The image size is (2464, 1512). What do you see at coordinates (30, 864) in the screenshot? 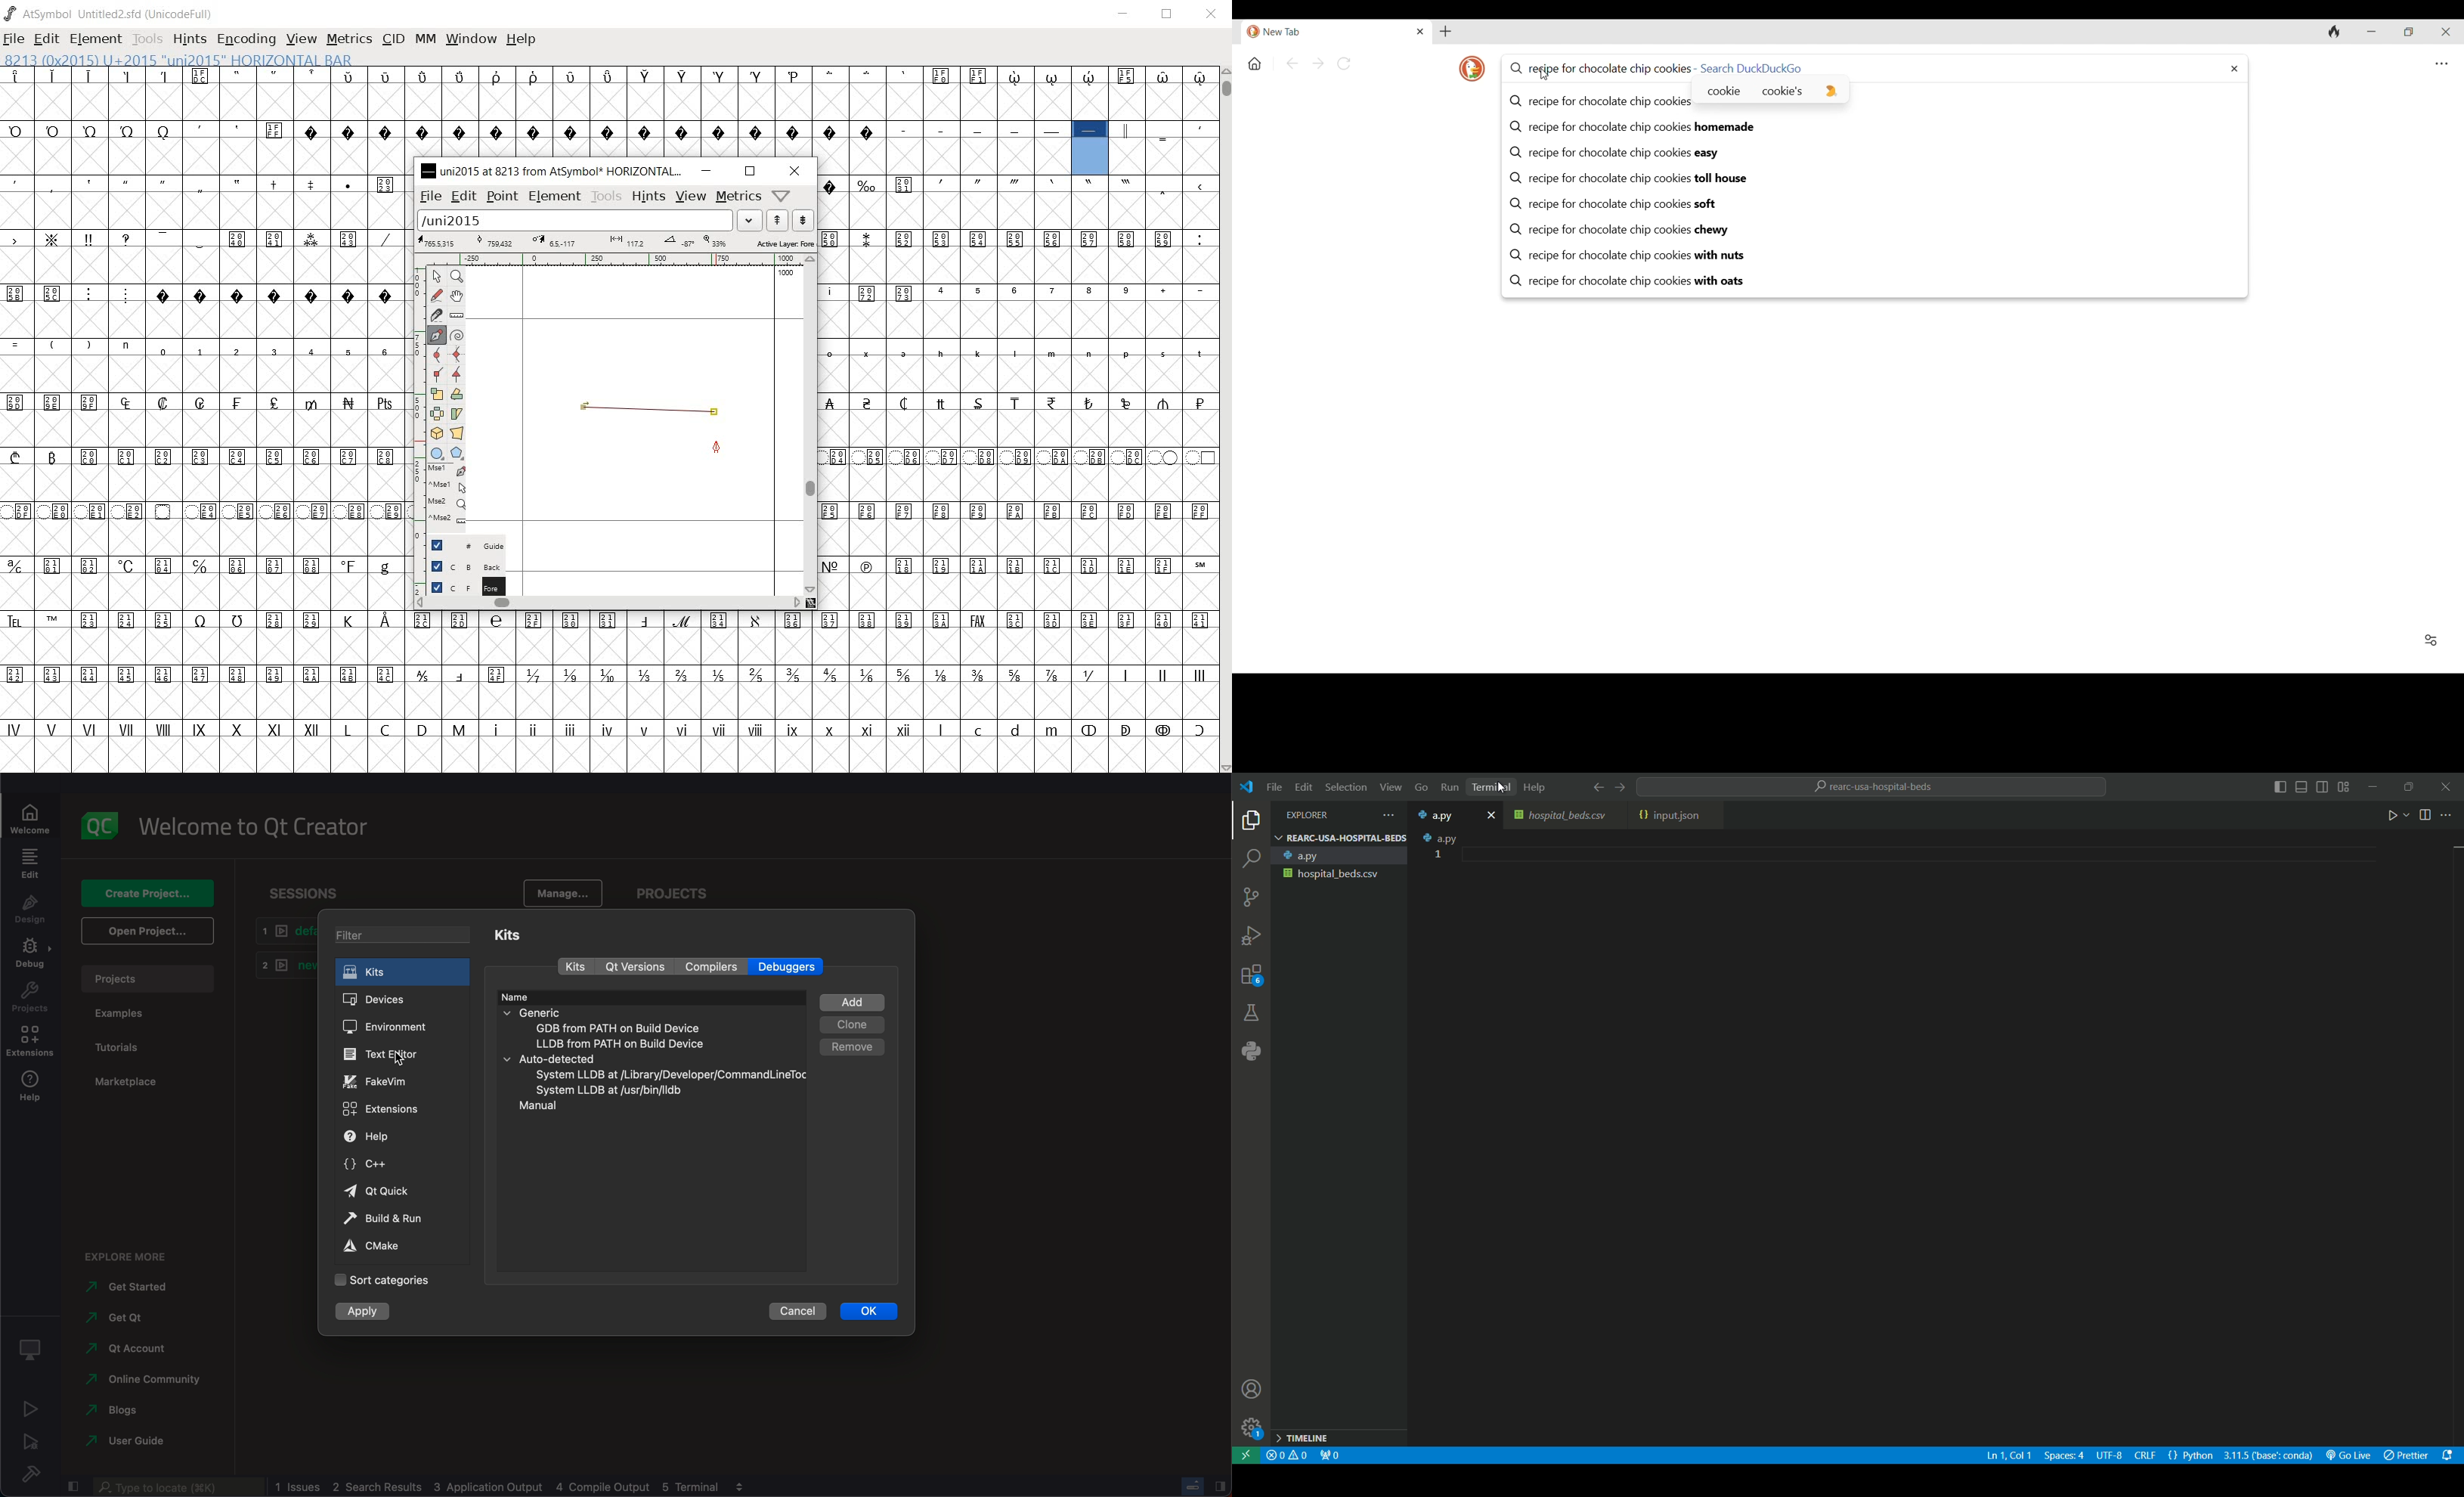
I see `edit` at bounding box center [30, 864].